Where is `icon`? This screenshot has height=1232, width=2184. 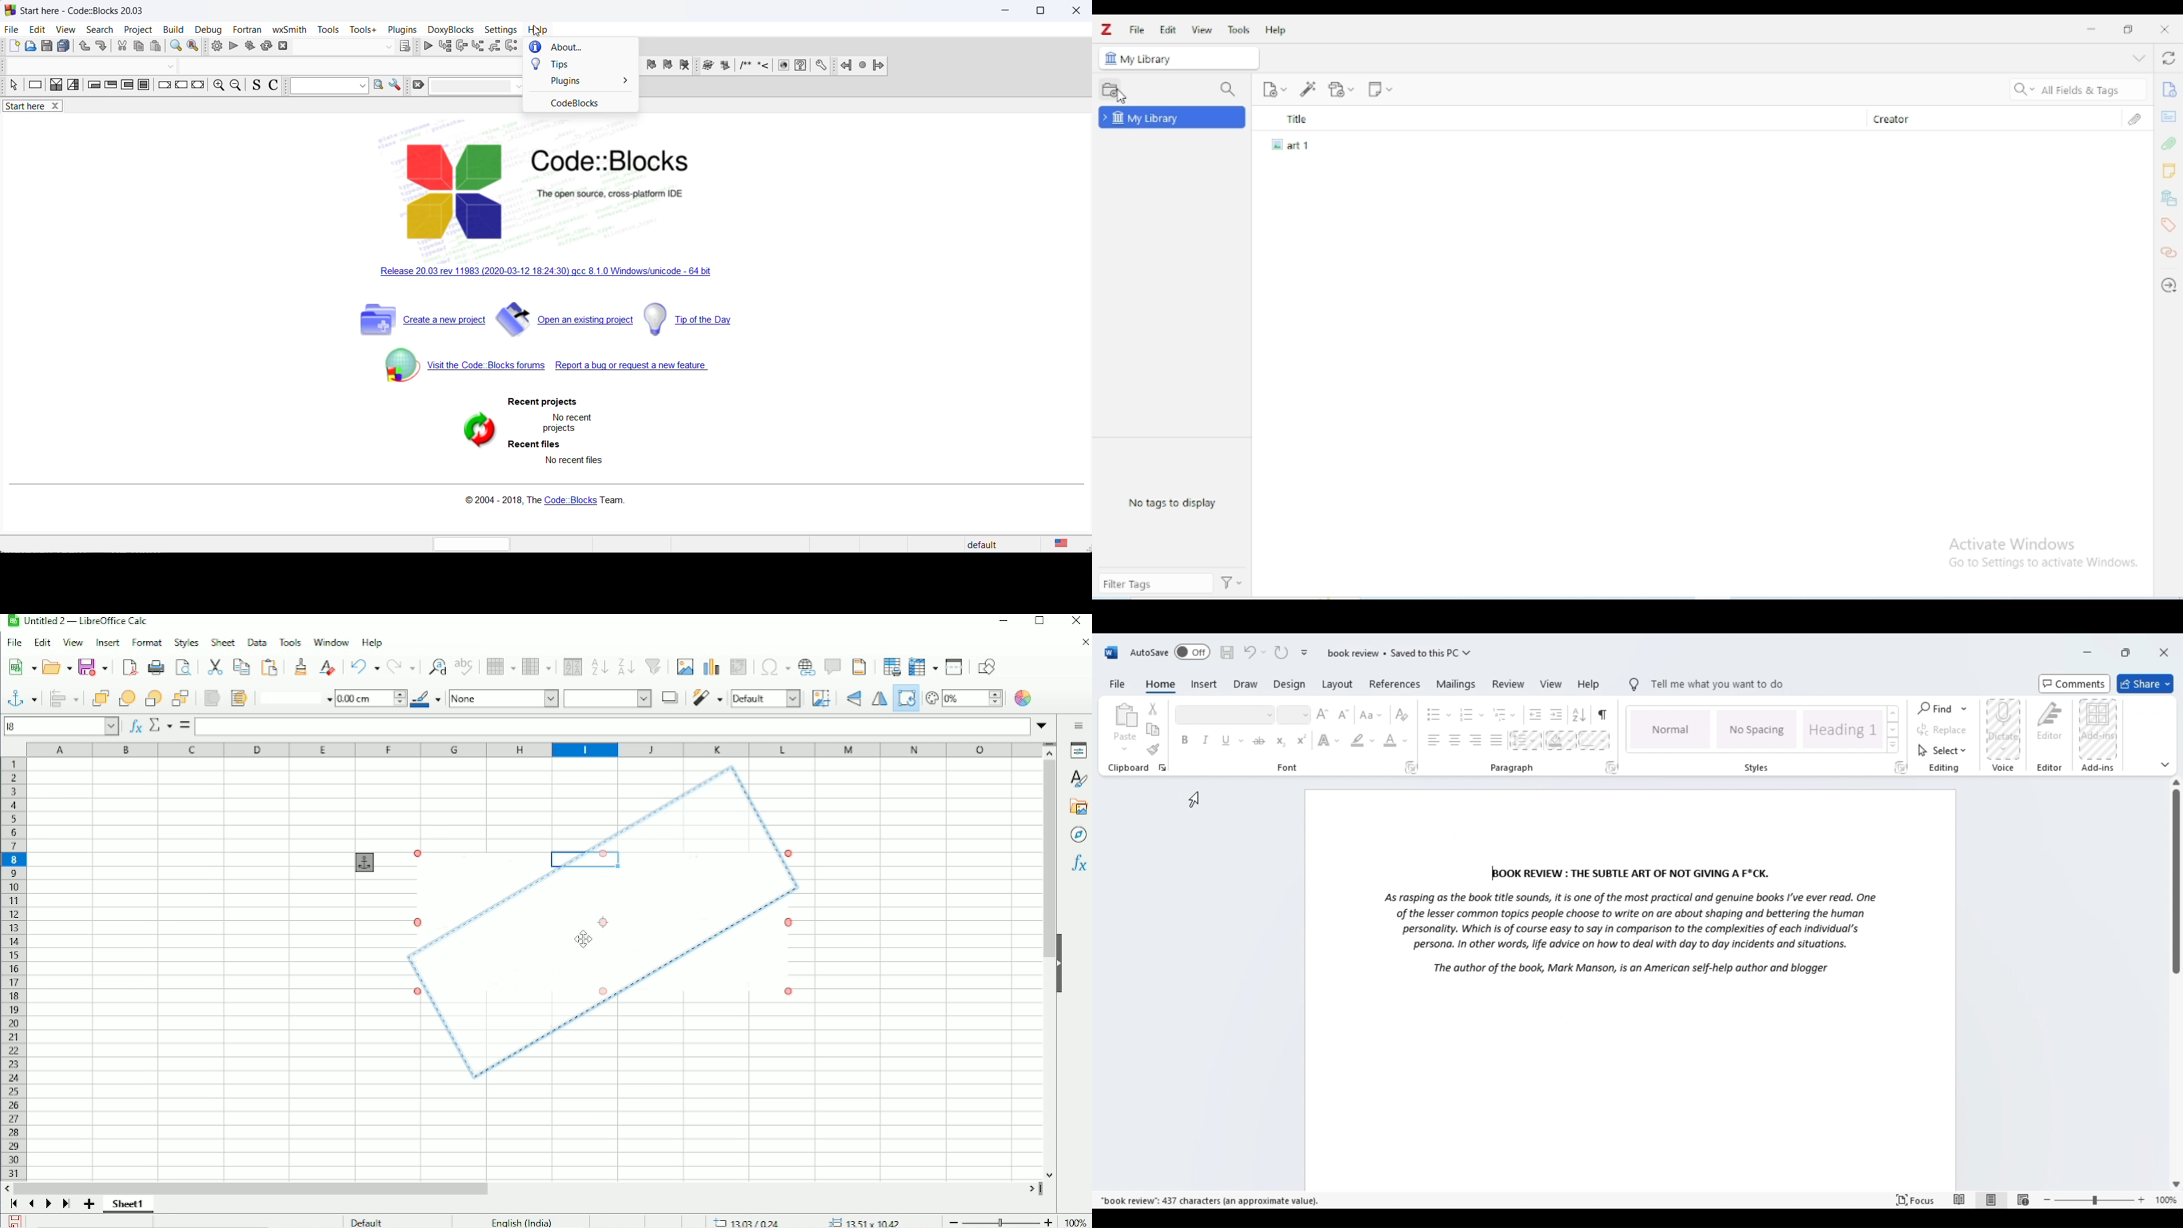 icon is located at coordinates (1110, 58).